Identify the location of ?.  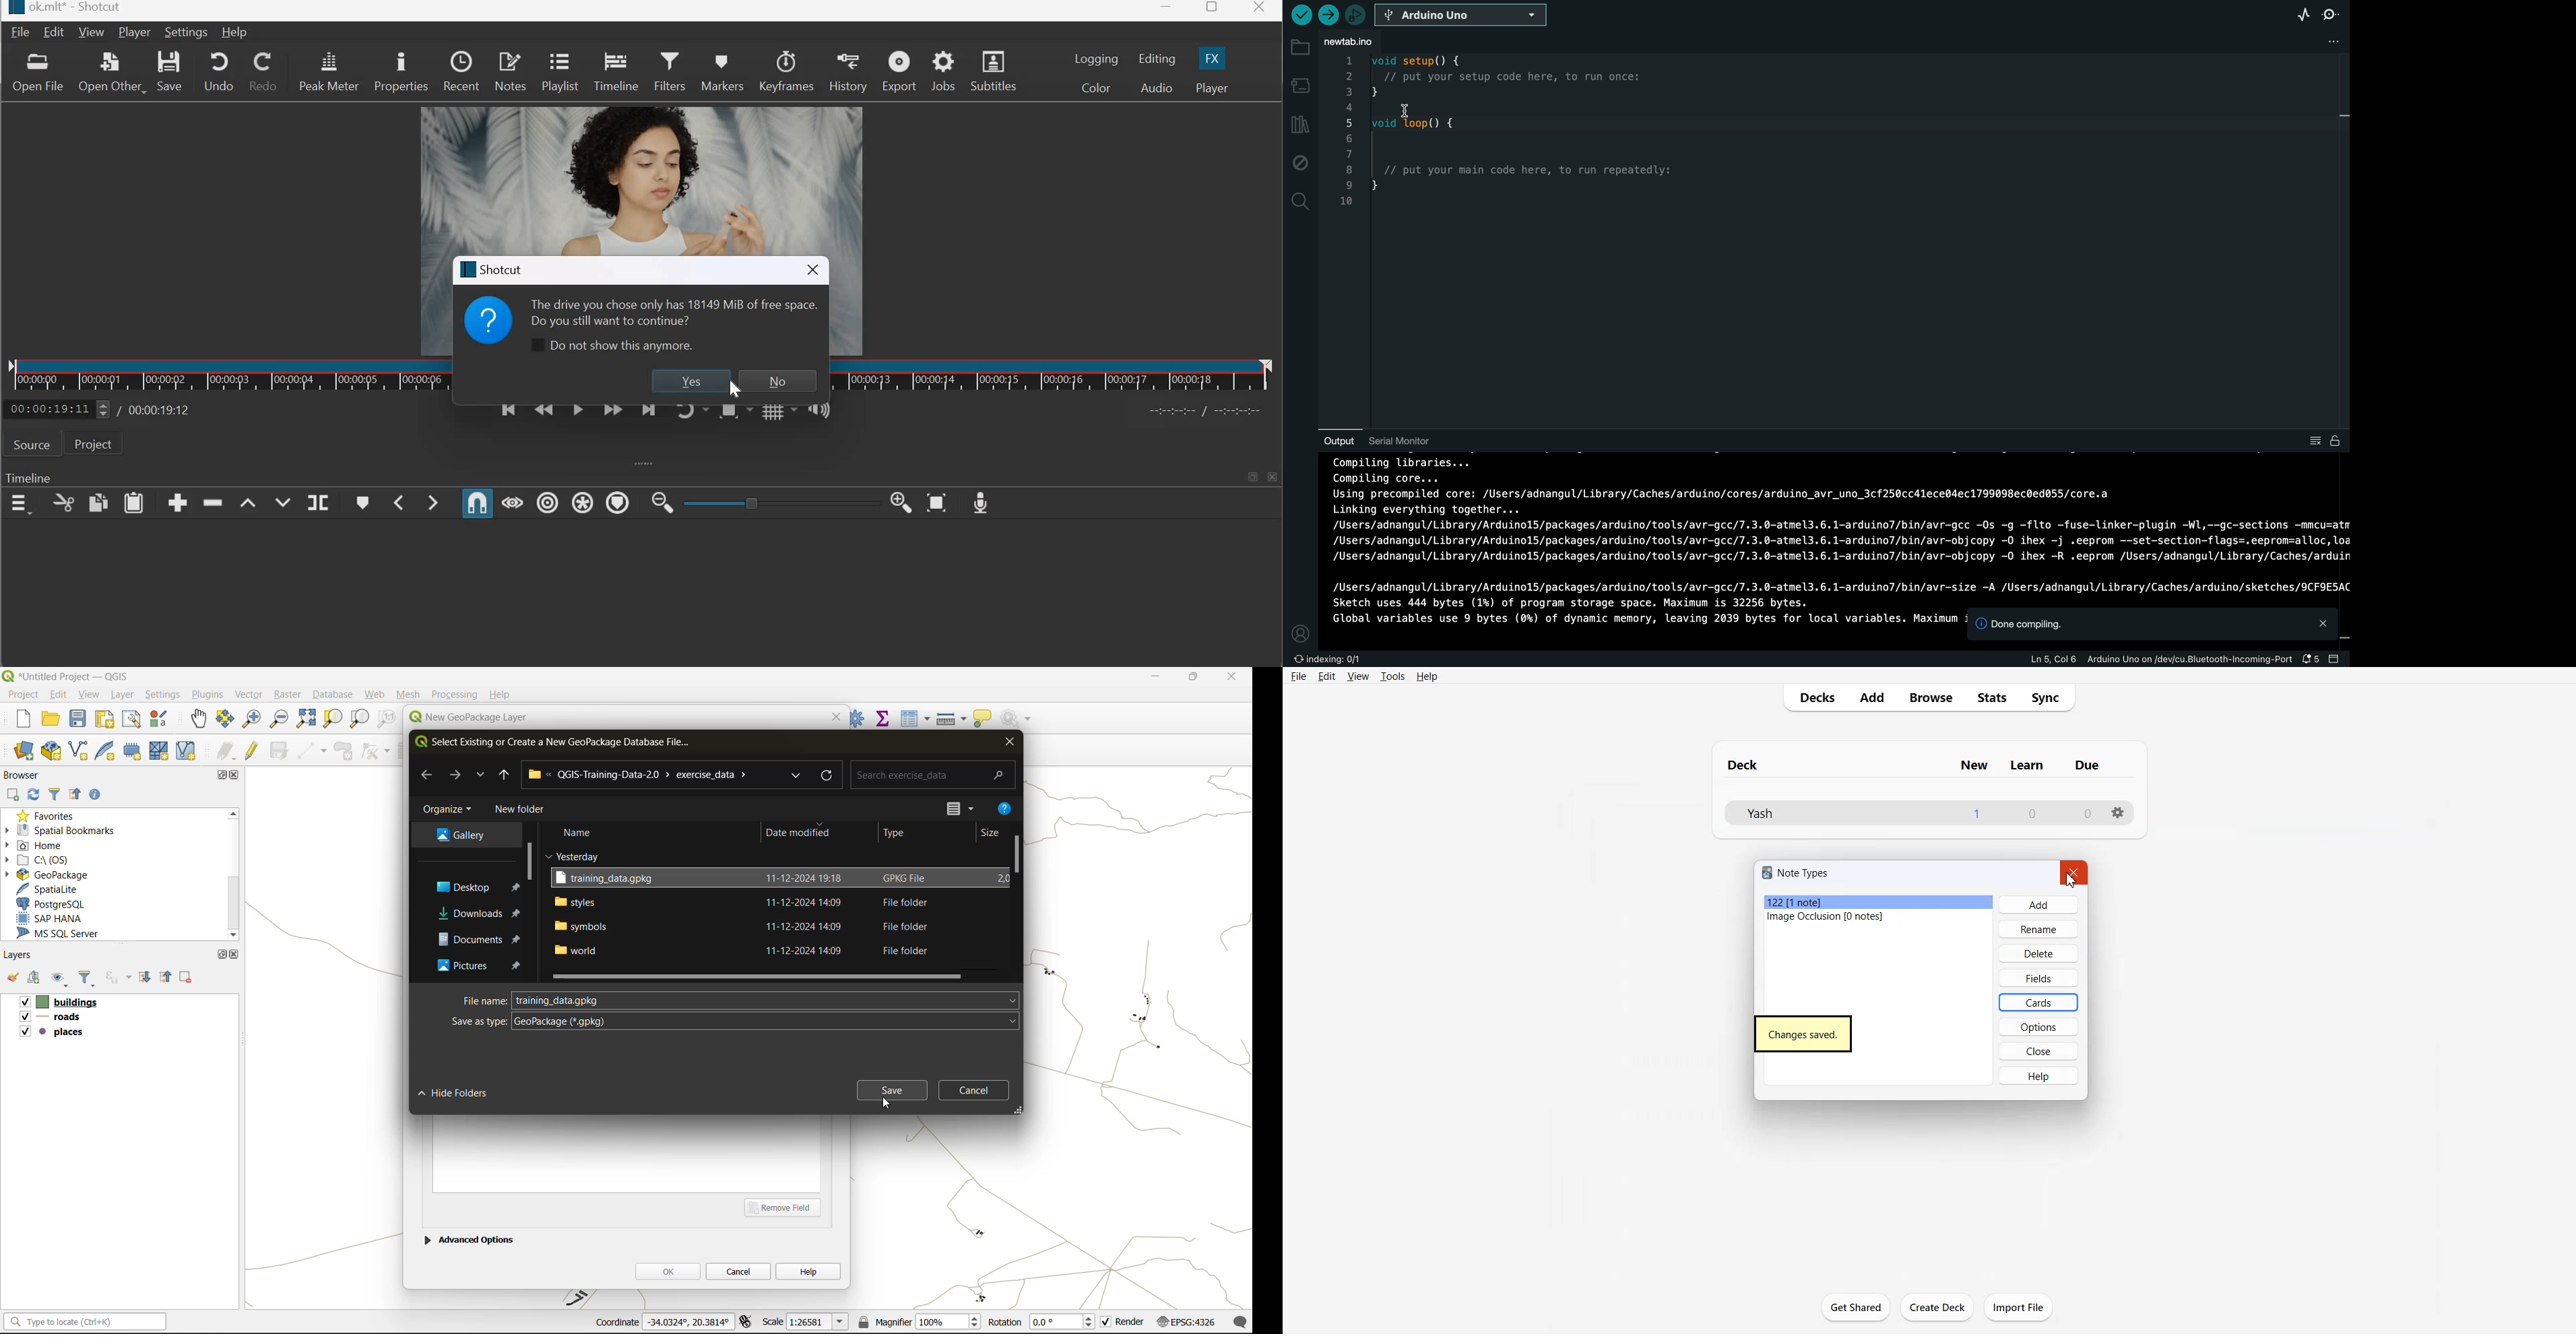
(490, 324).